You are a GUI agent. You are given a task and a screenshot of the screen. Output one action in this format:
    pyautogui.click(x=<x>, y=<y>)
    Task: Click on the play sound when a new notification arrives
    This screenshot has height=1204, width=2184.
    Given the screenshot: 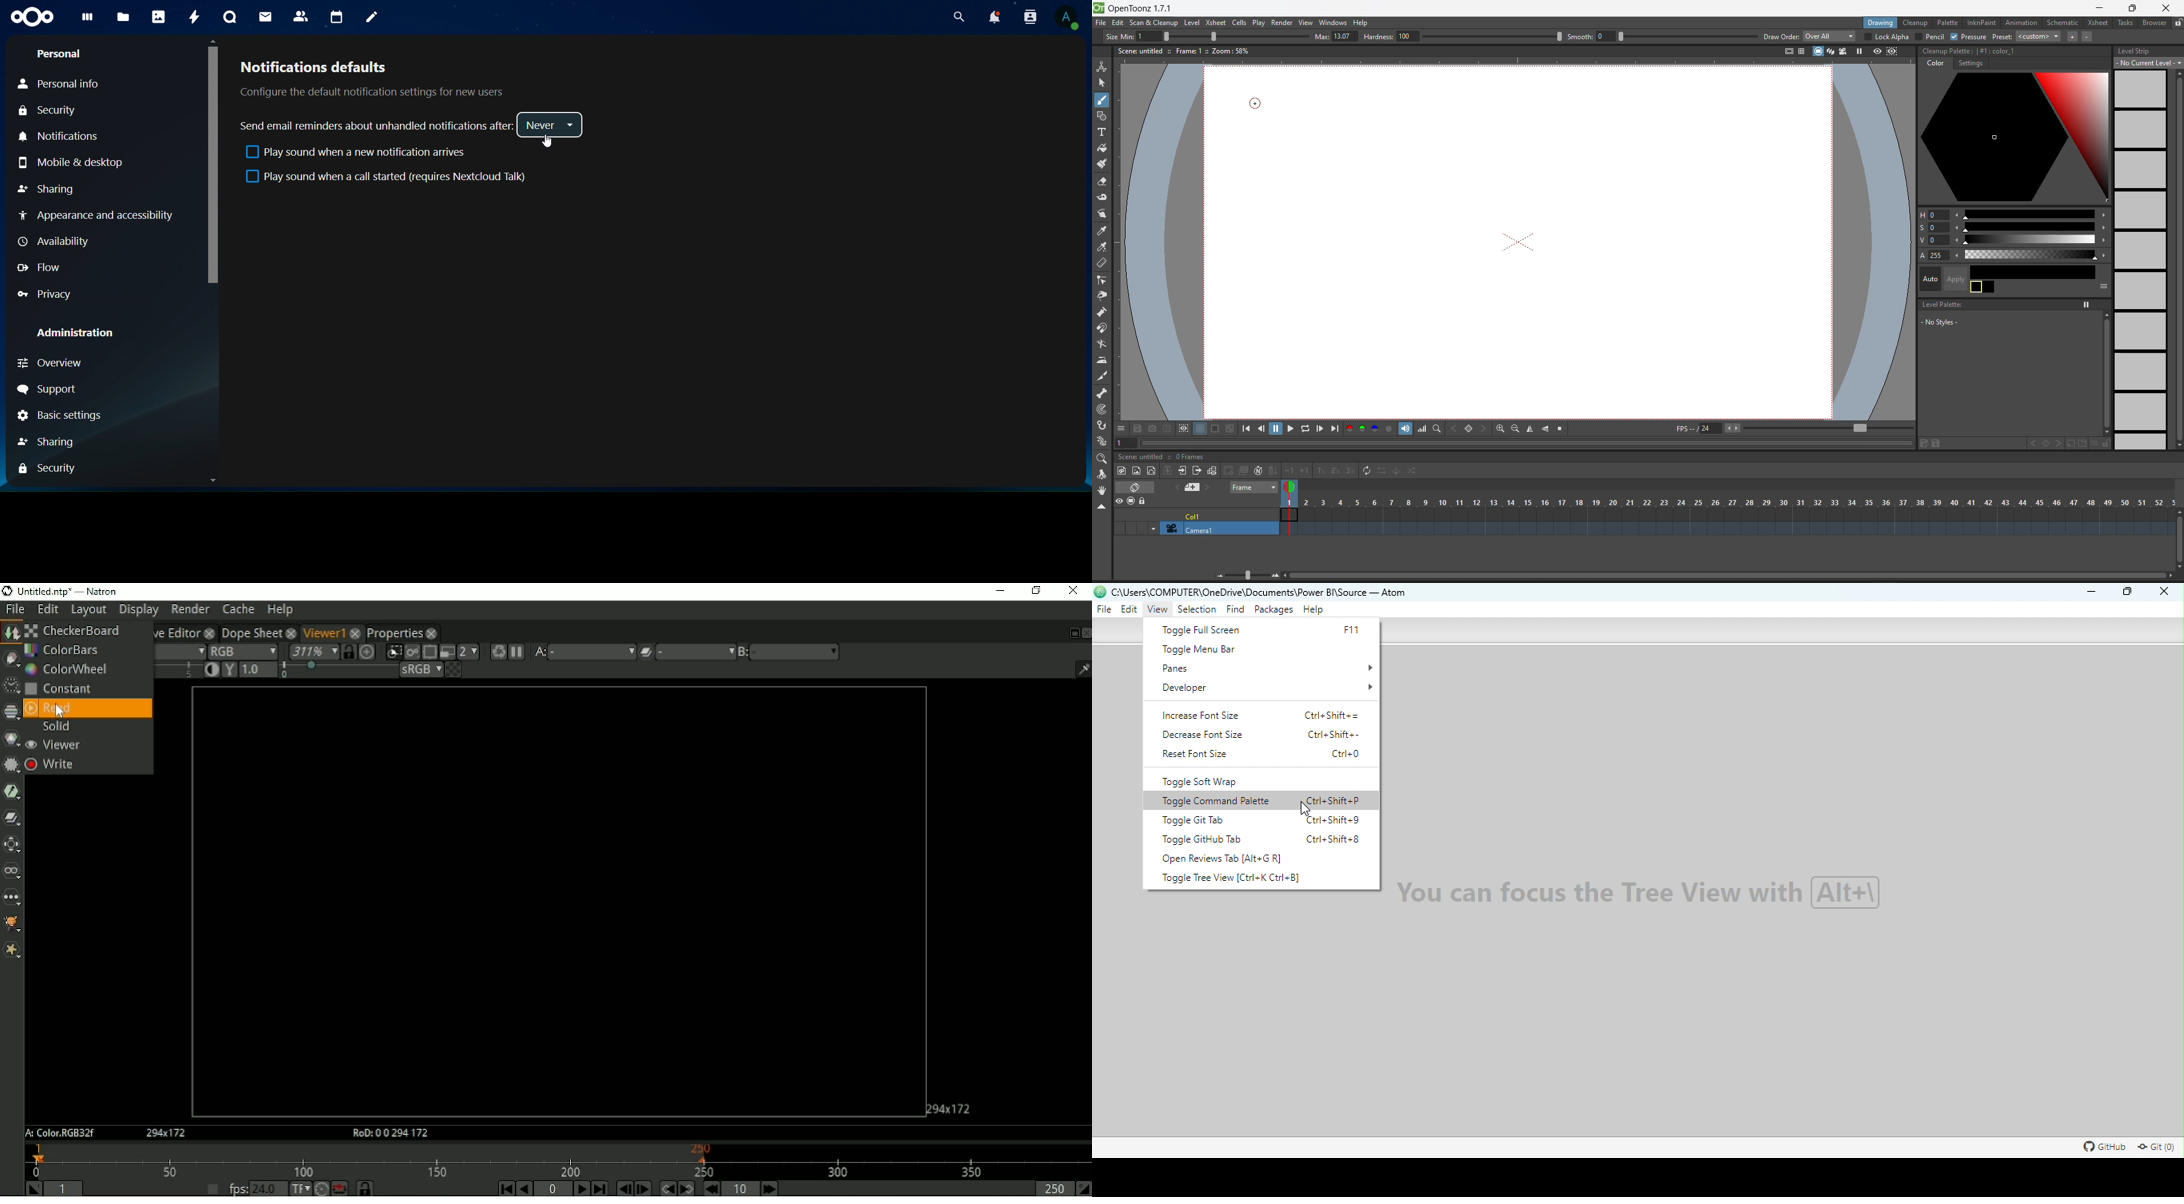 What is the action you would take?
    pyautogui.click(x=354, y=154)
    